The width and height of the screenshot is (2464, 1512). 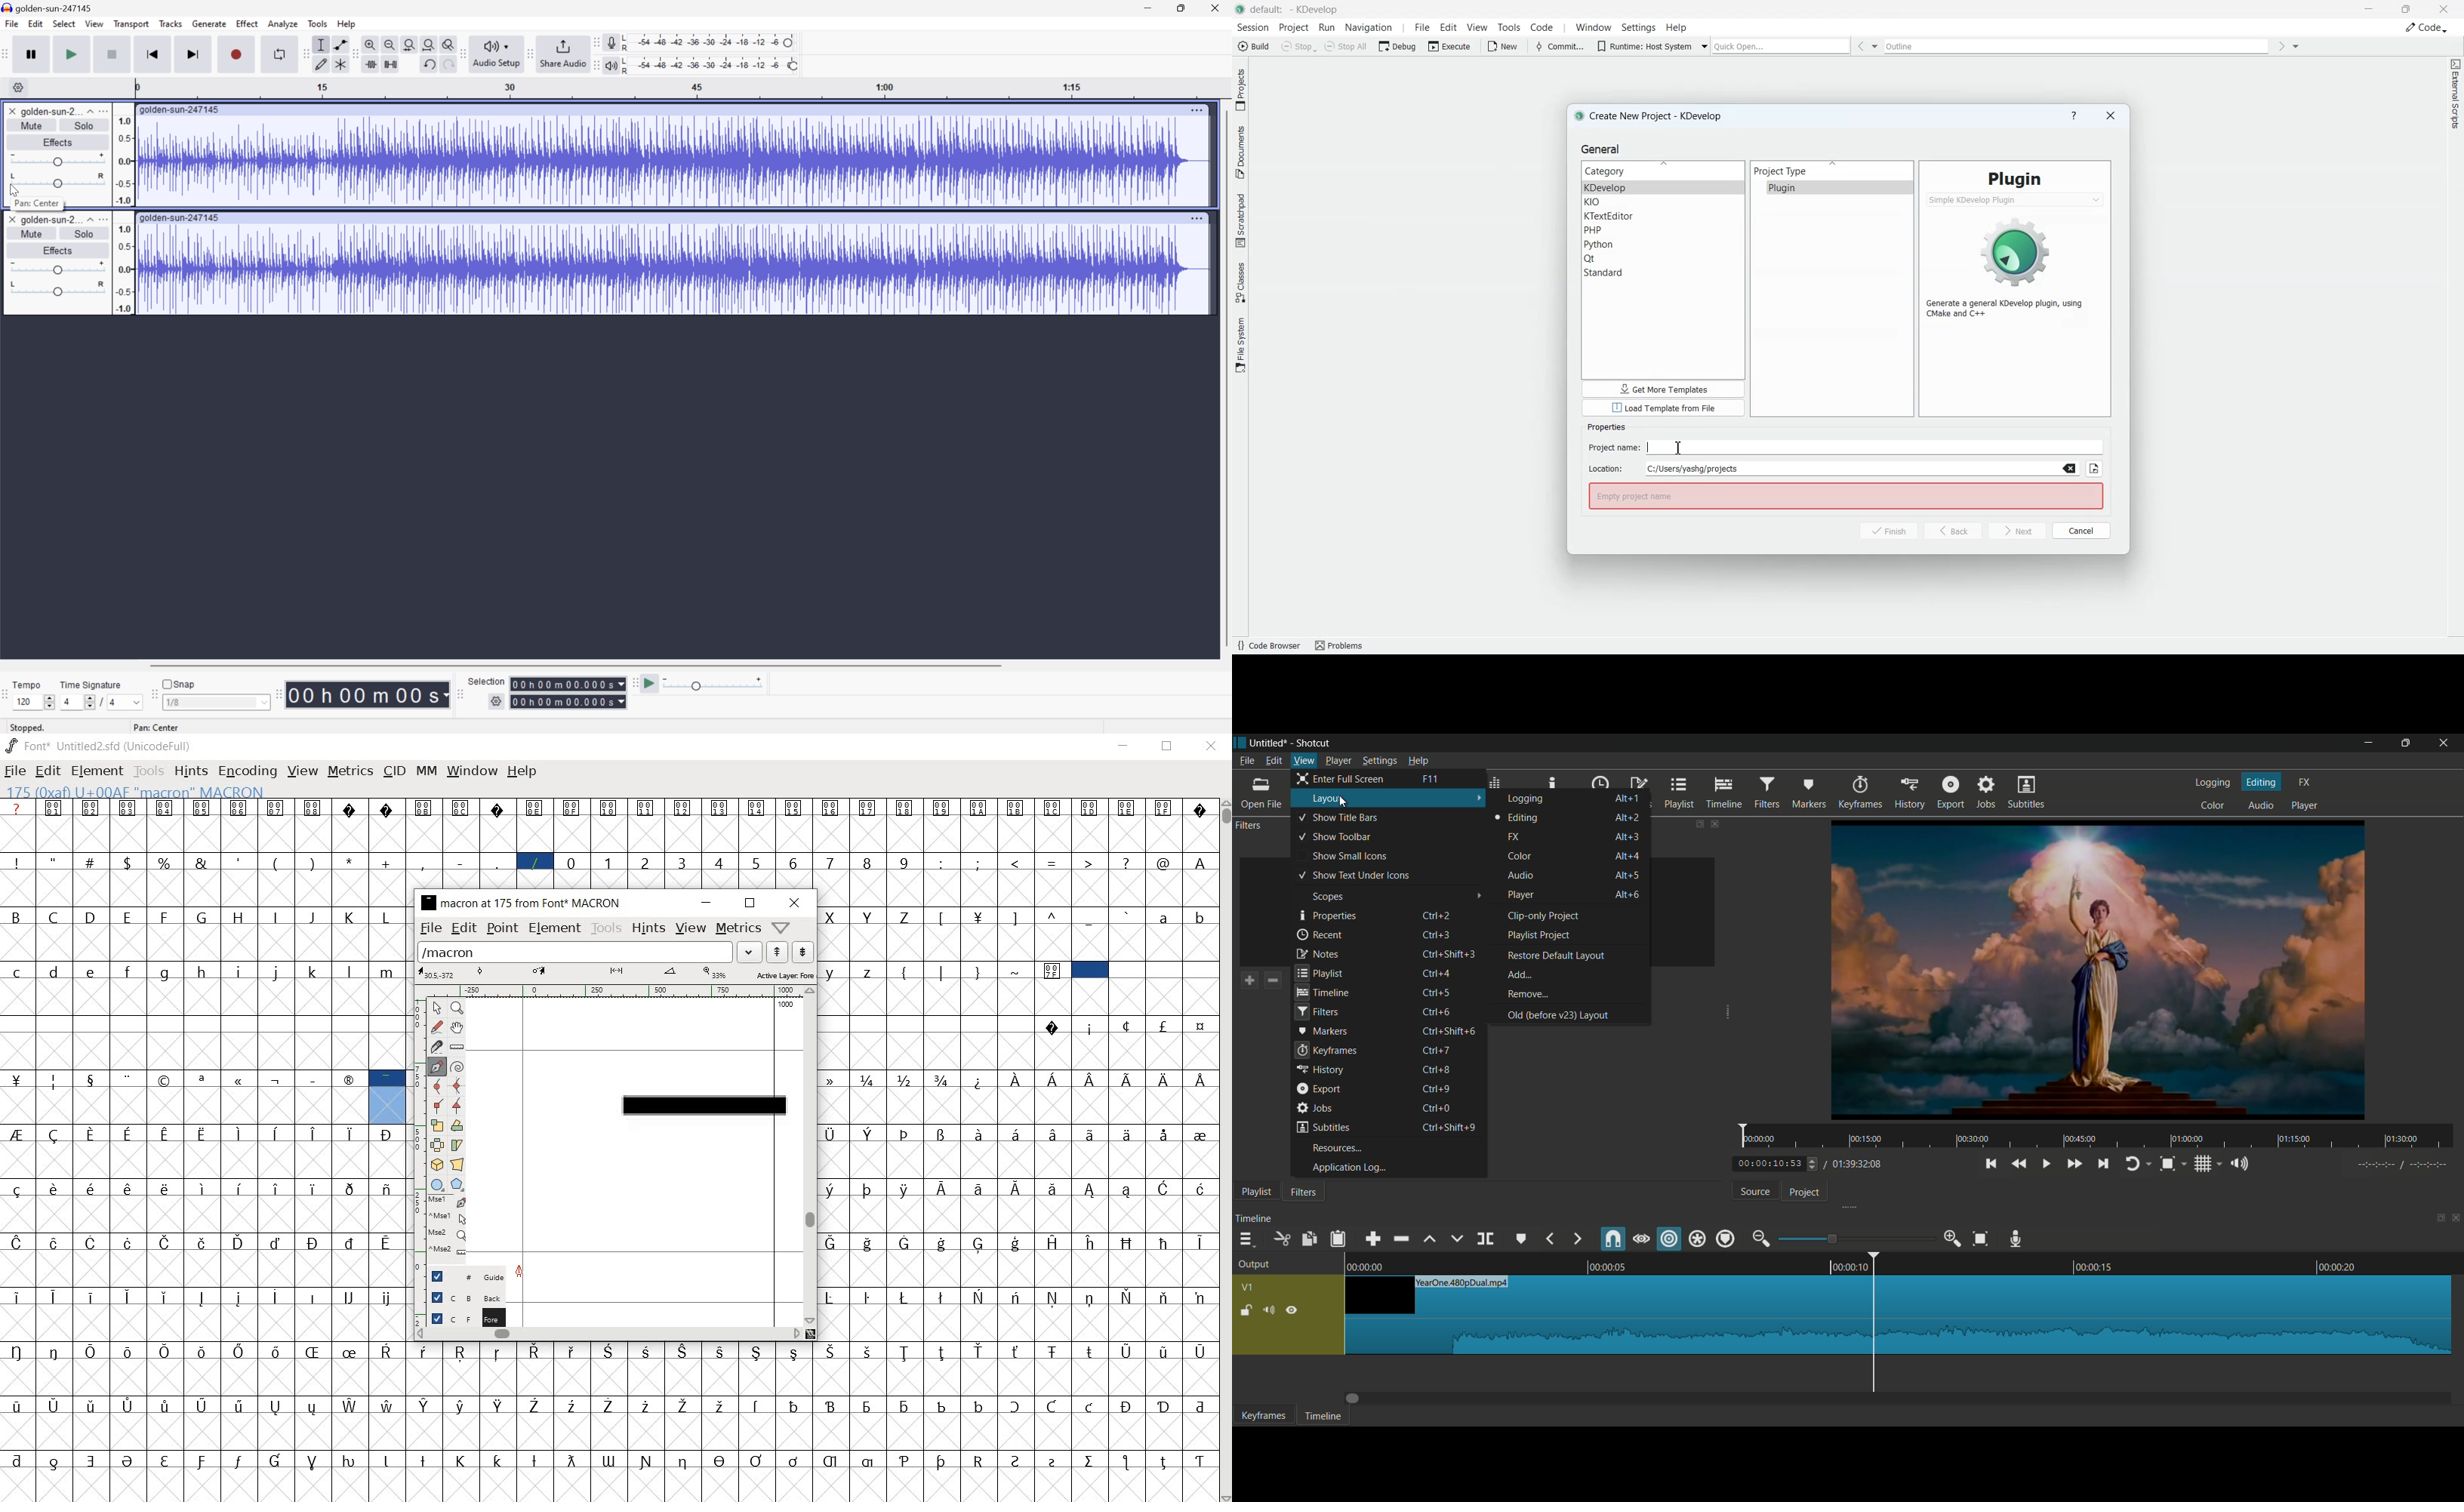 I want to click on Outline, so click(x=2079, y=46).